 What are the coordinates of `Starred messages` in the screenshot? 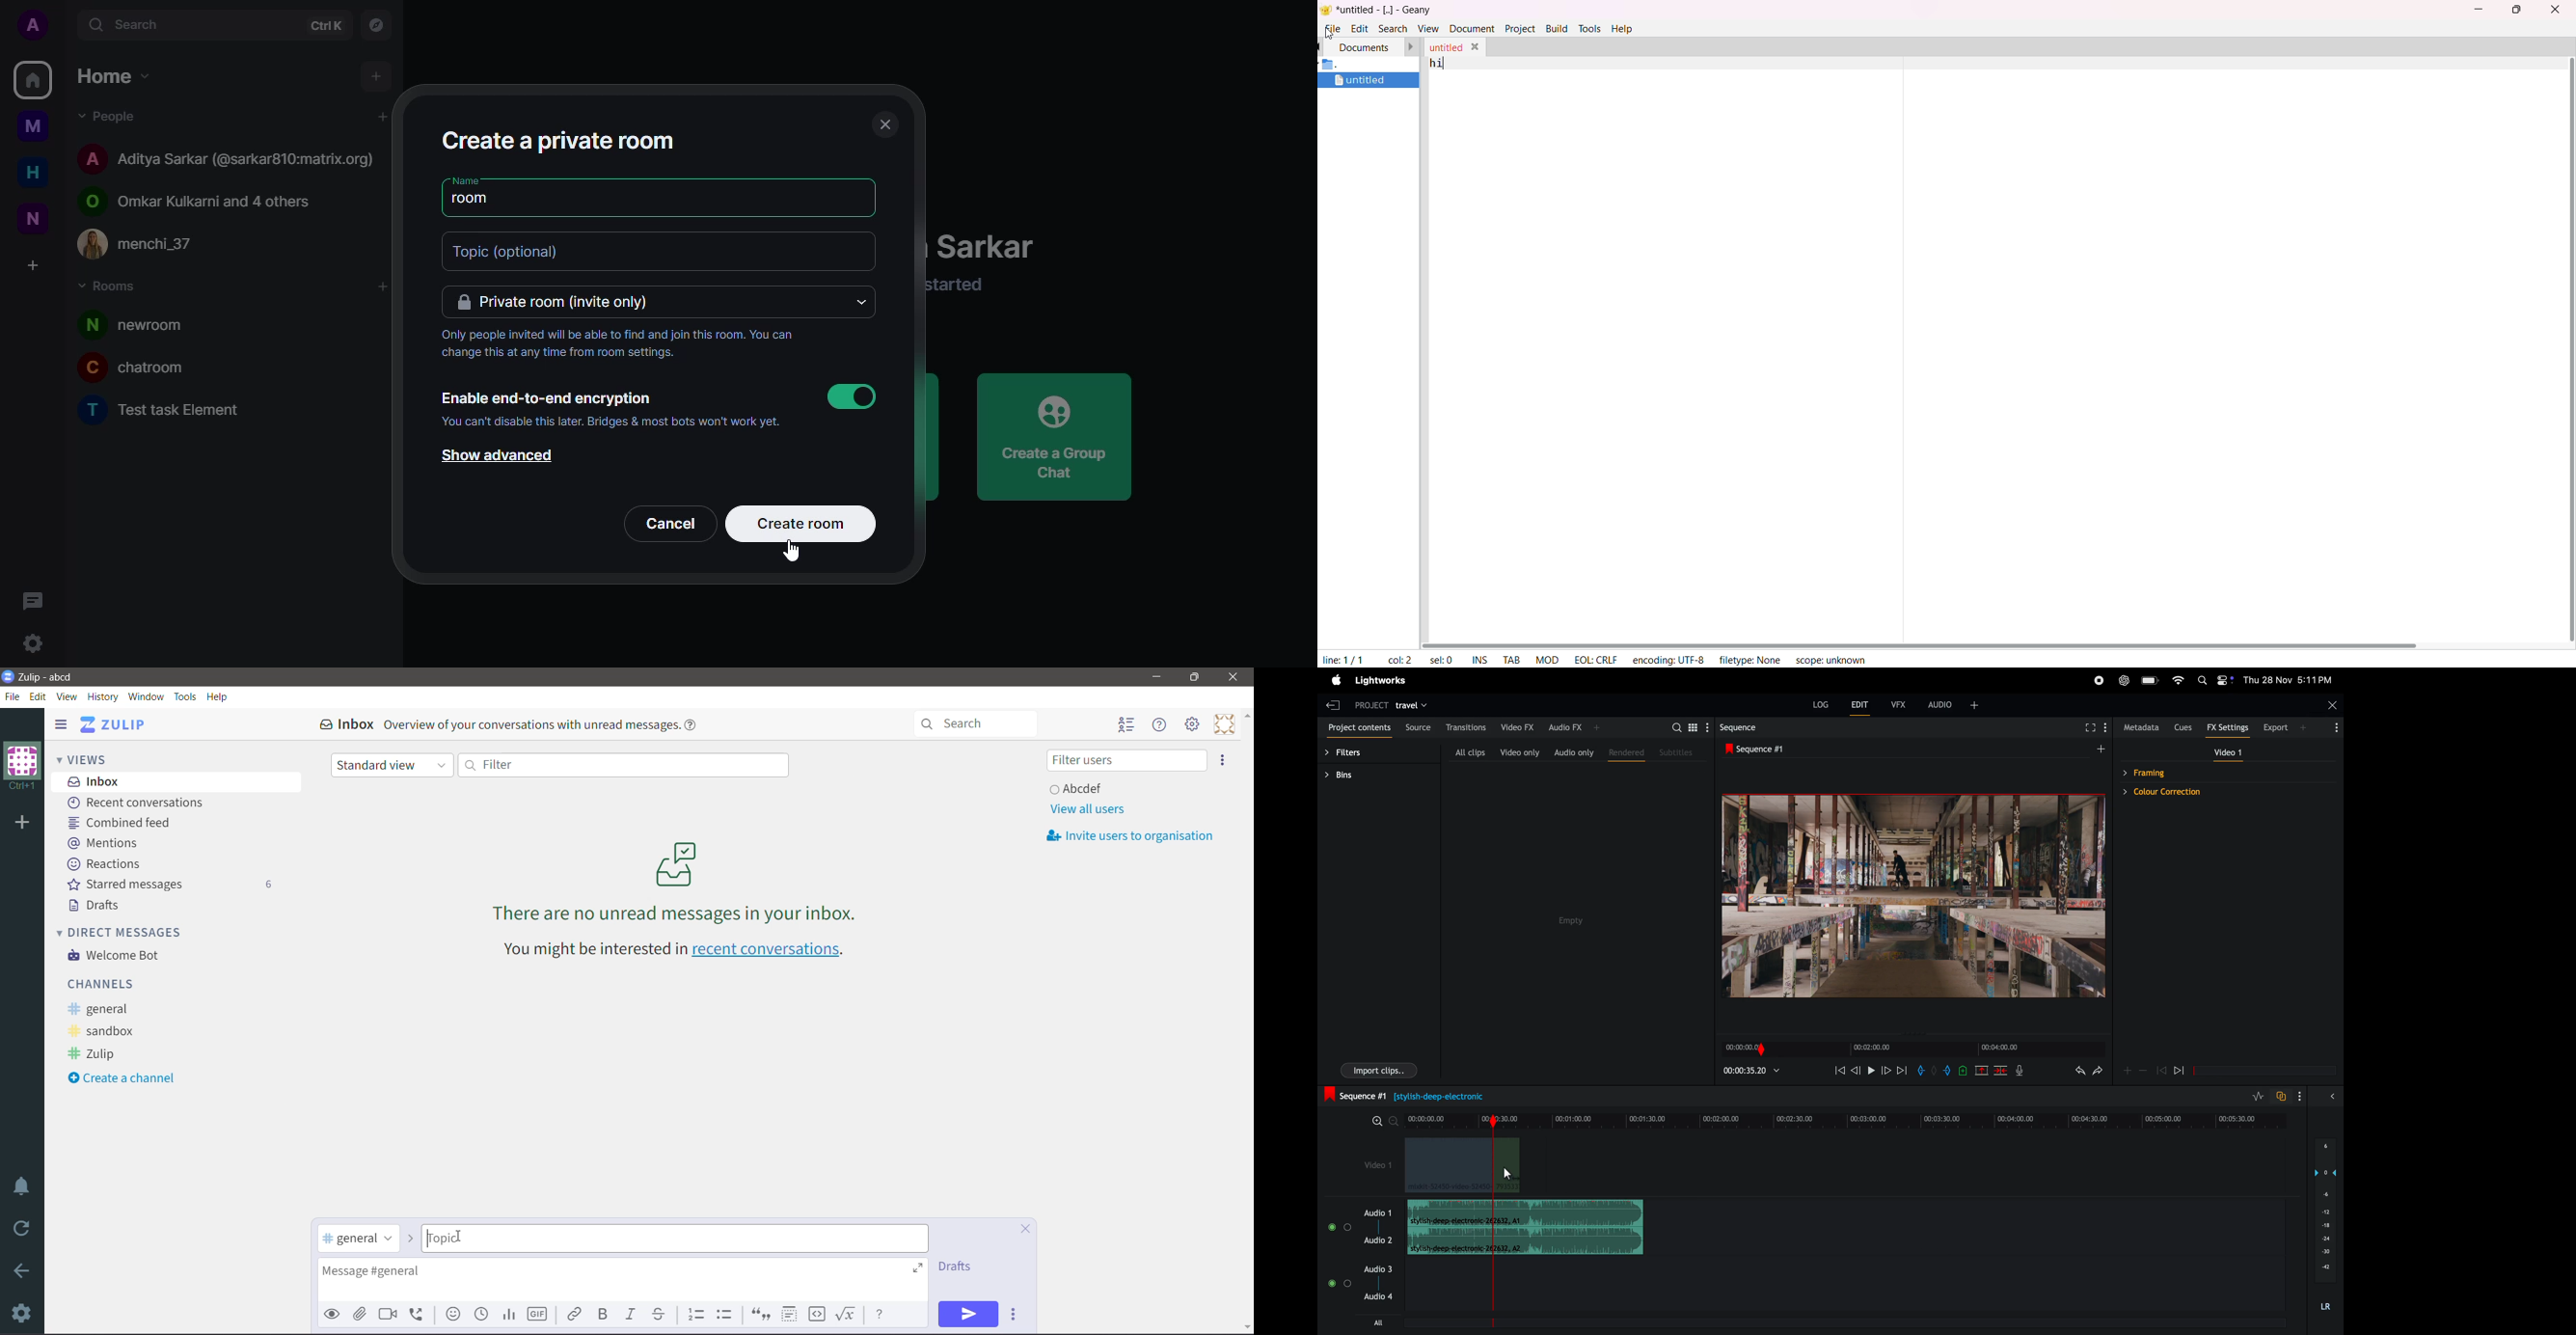 It's located at (169, 884).